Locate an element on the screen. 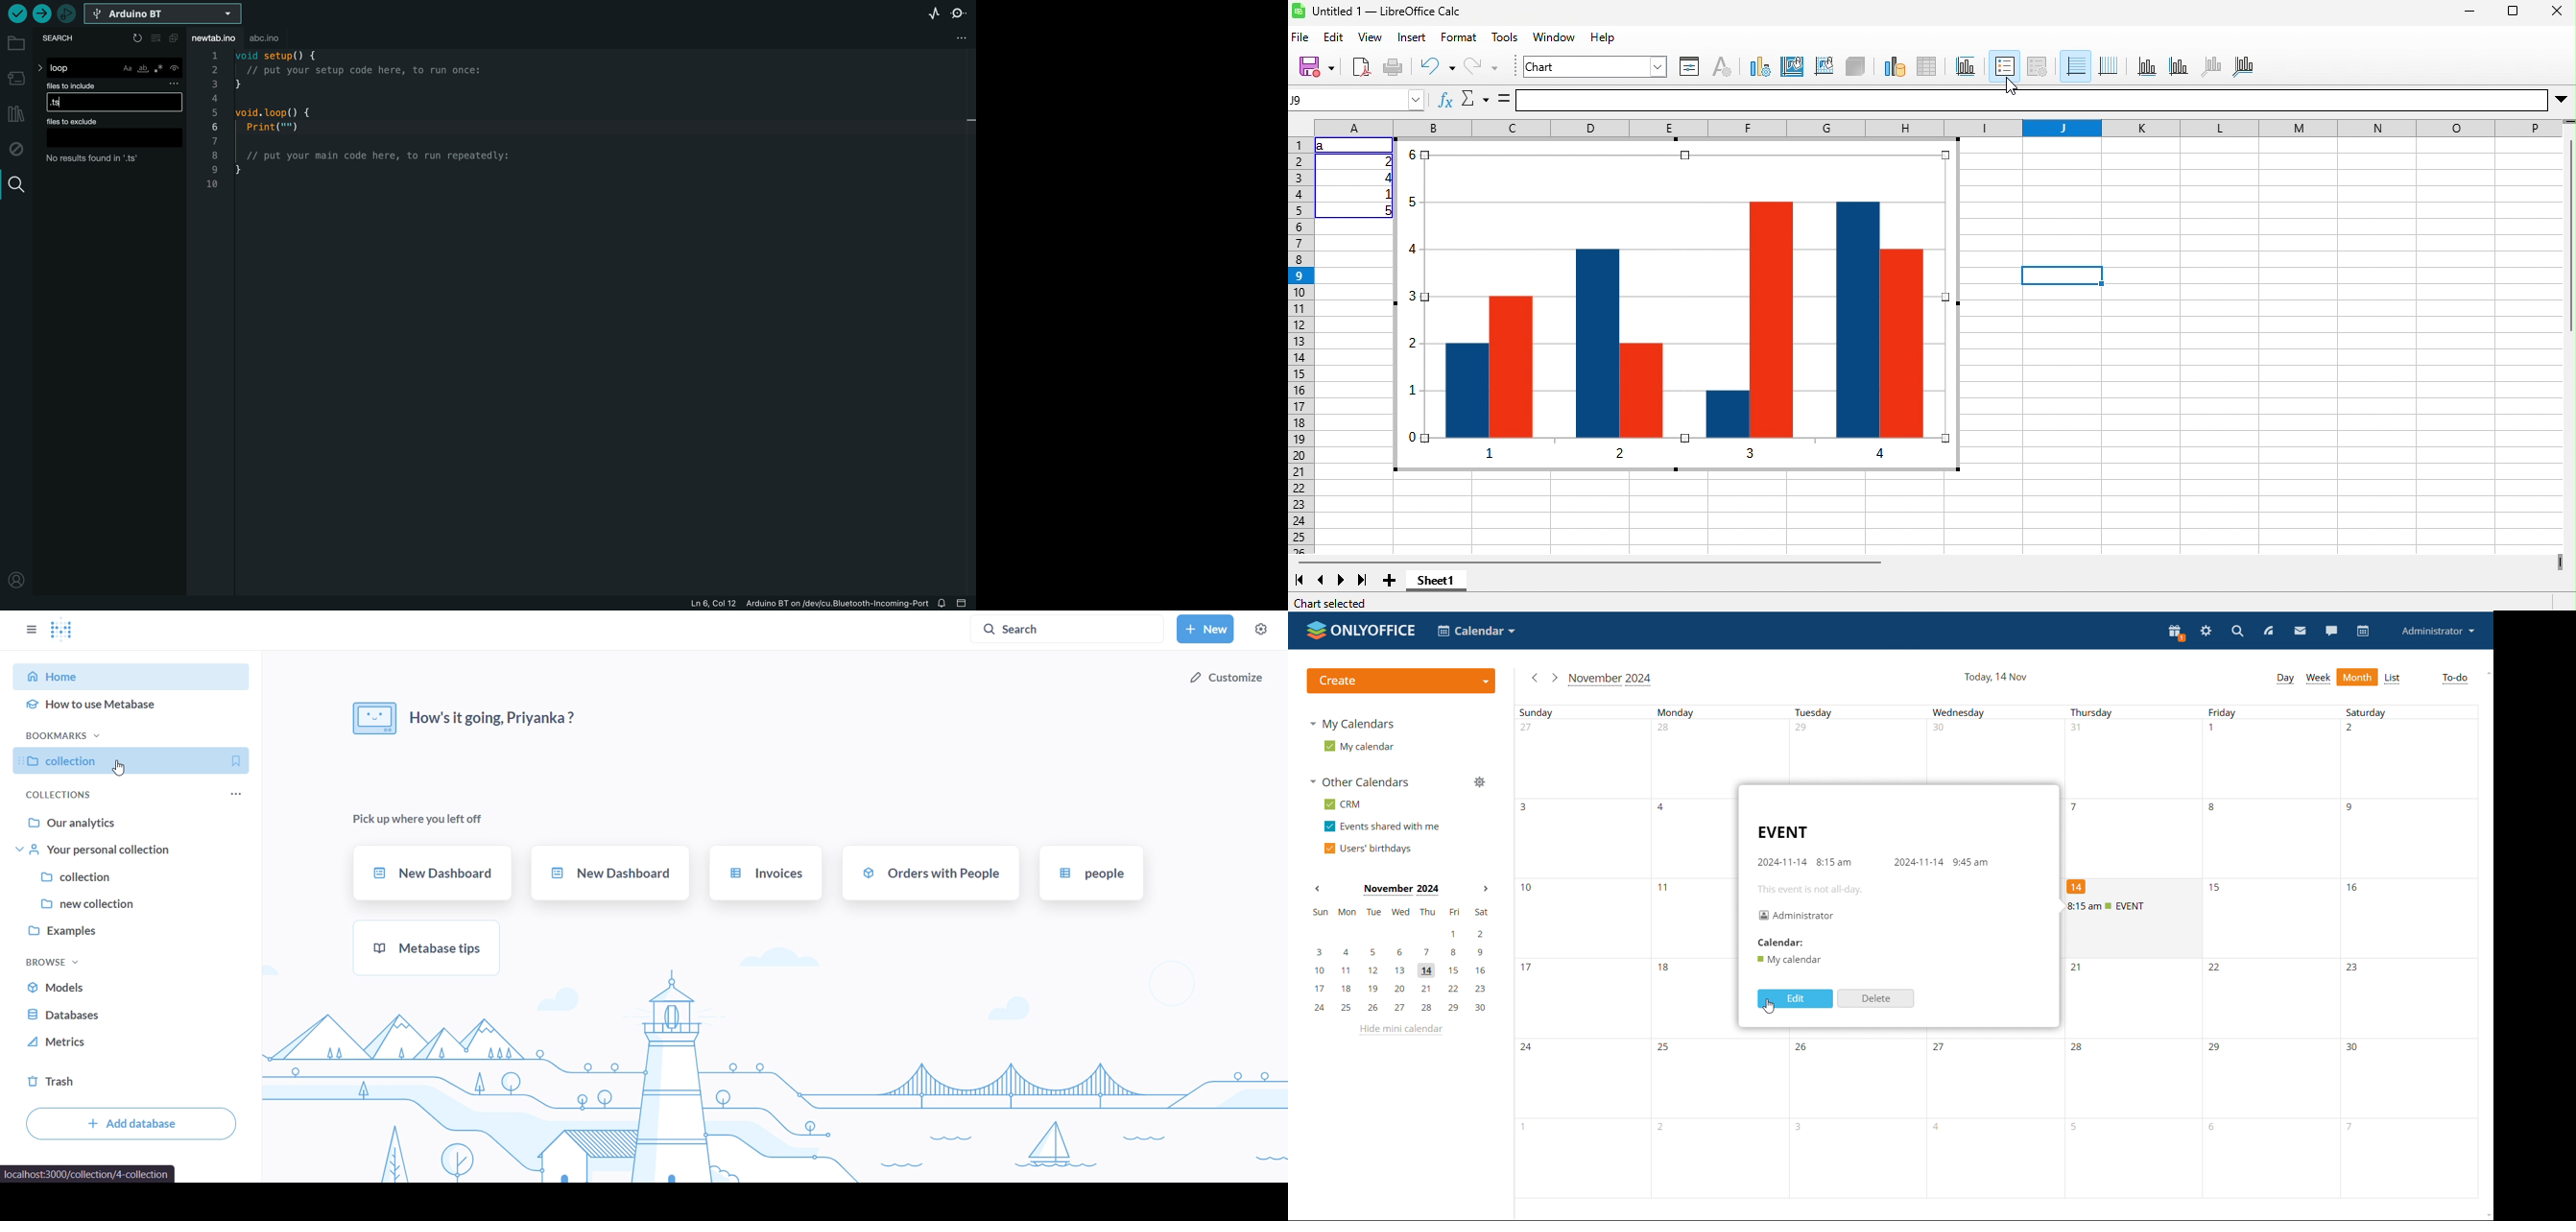  next month is located at coordinates (1486, 889).